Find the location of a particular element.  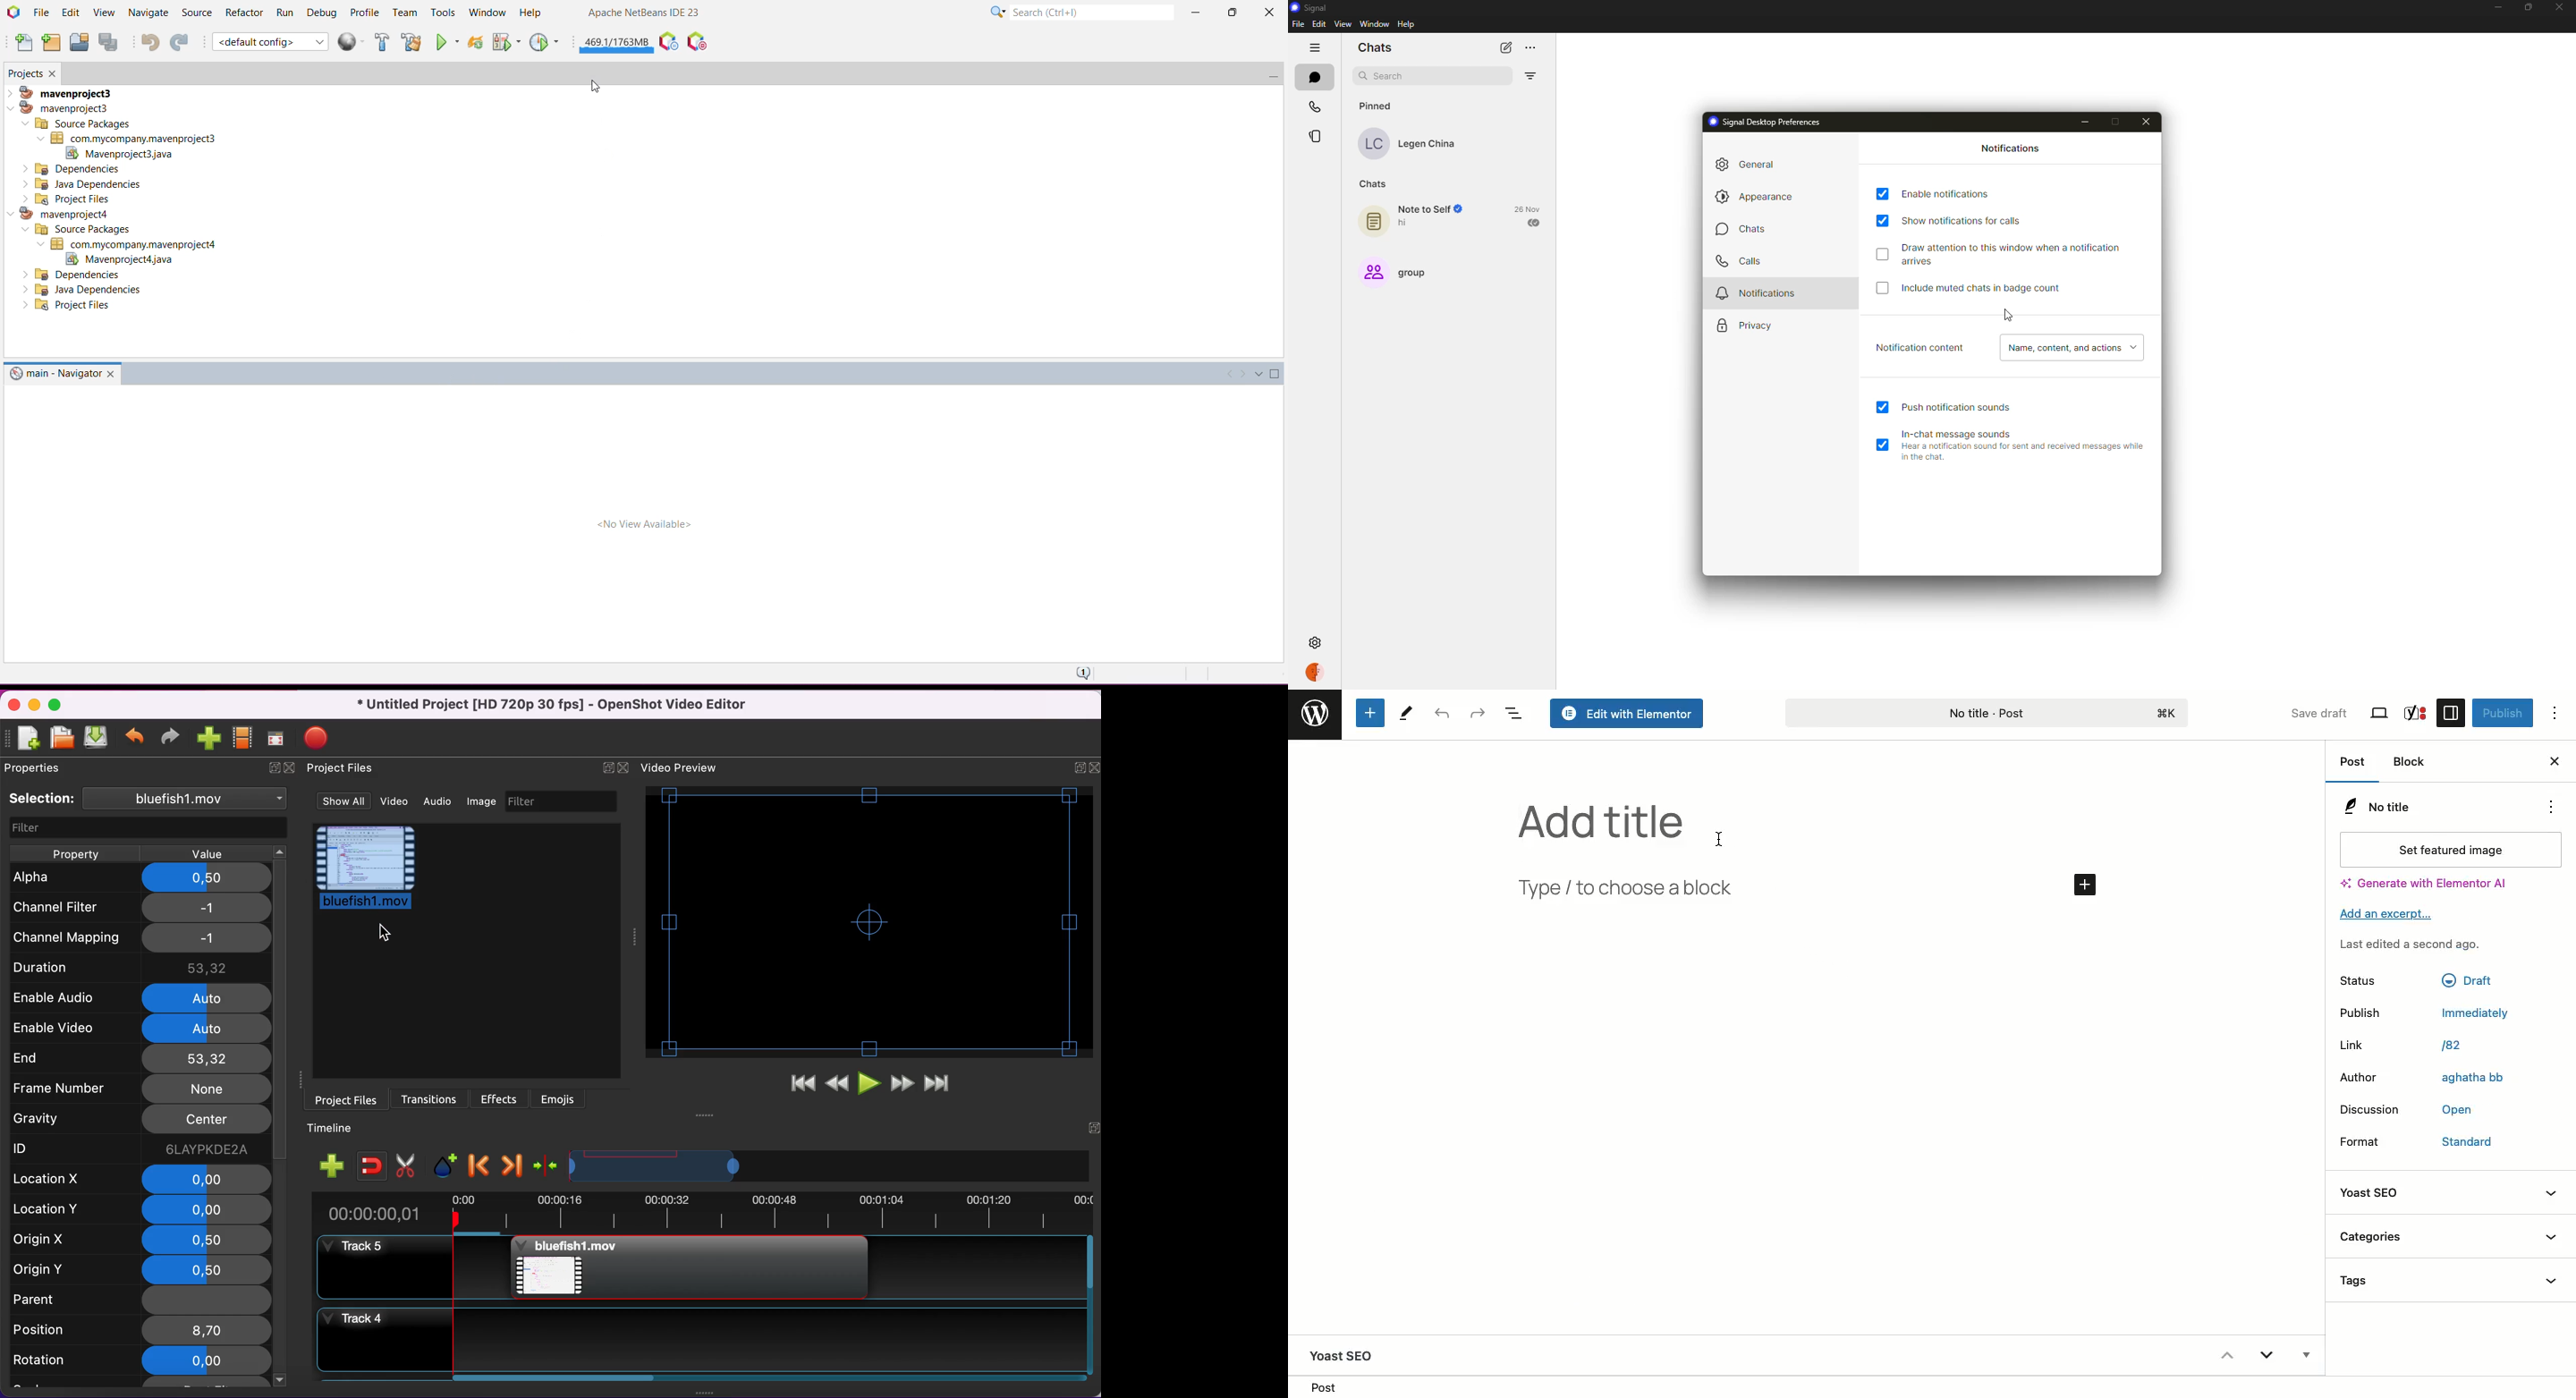

Vertical slide bar is located at coordinates (1090, 1304).